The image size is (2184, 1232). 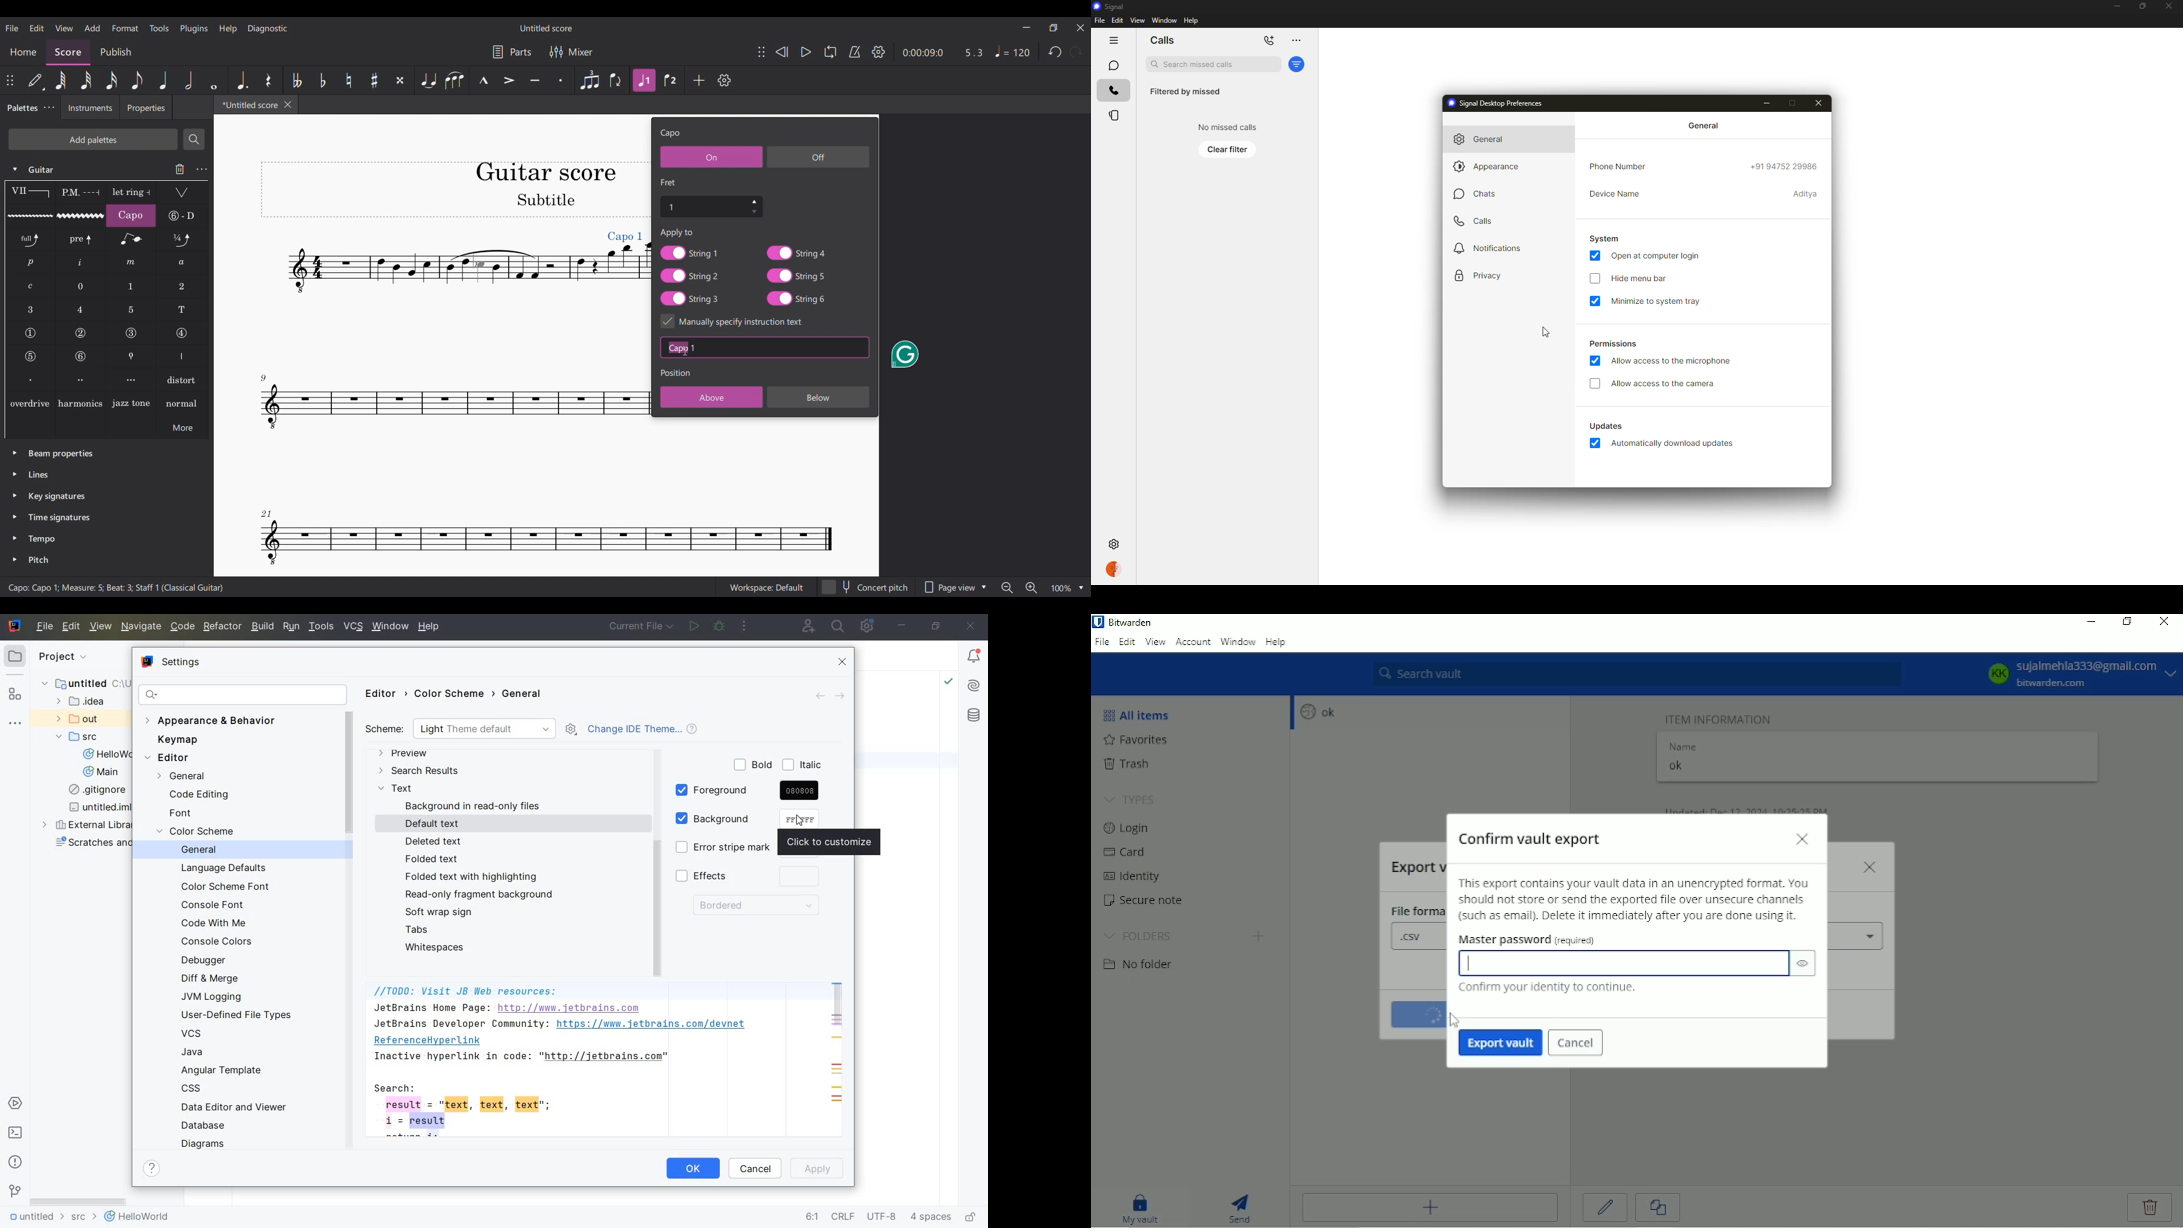 What do you see at coordinates (64, 28) in the screenshot?
I see `View menu` at bounding box center [64, 28].